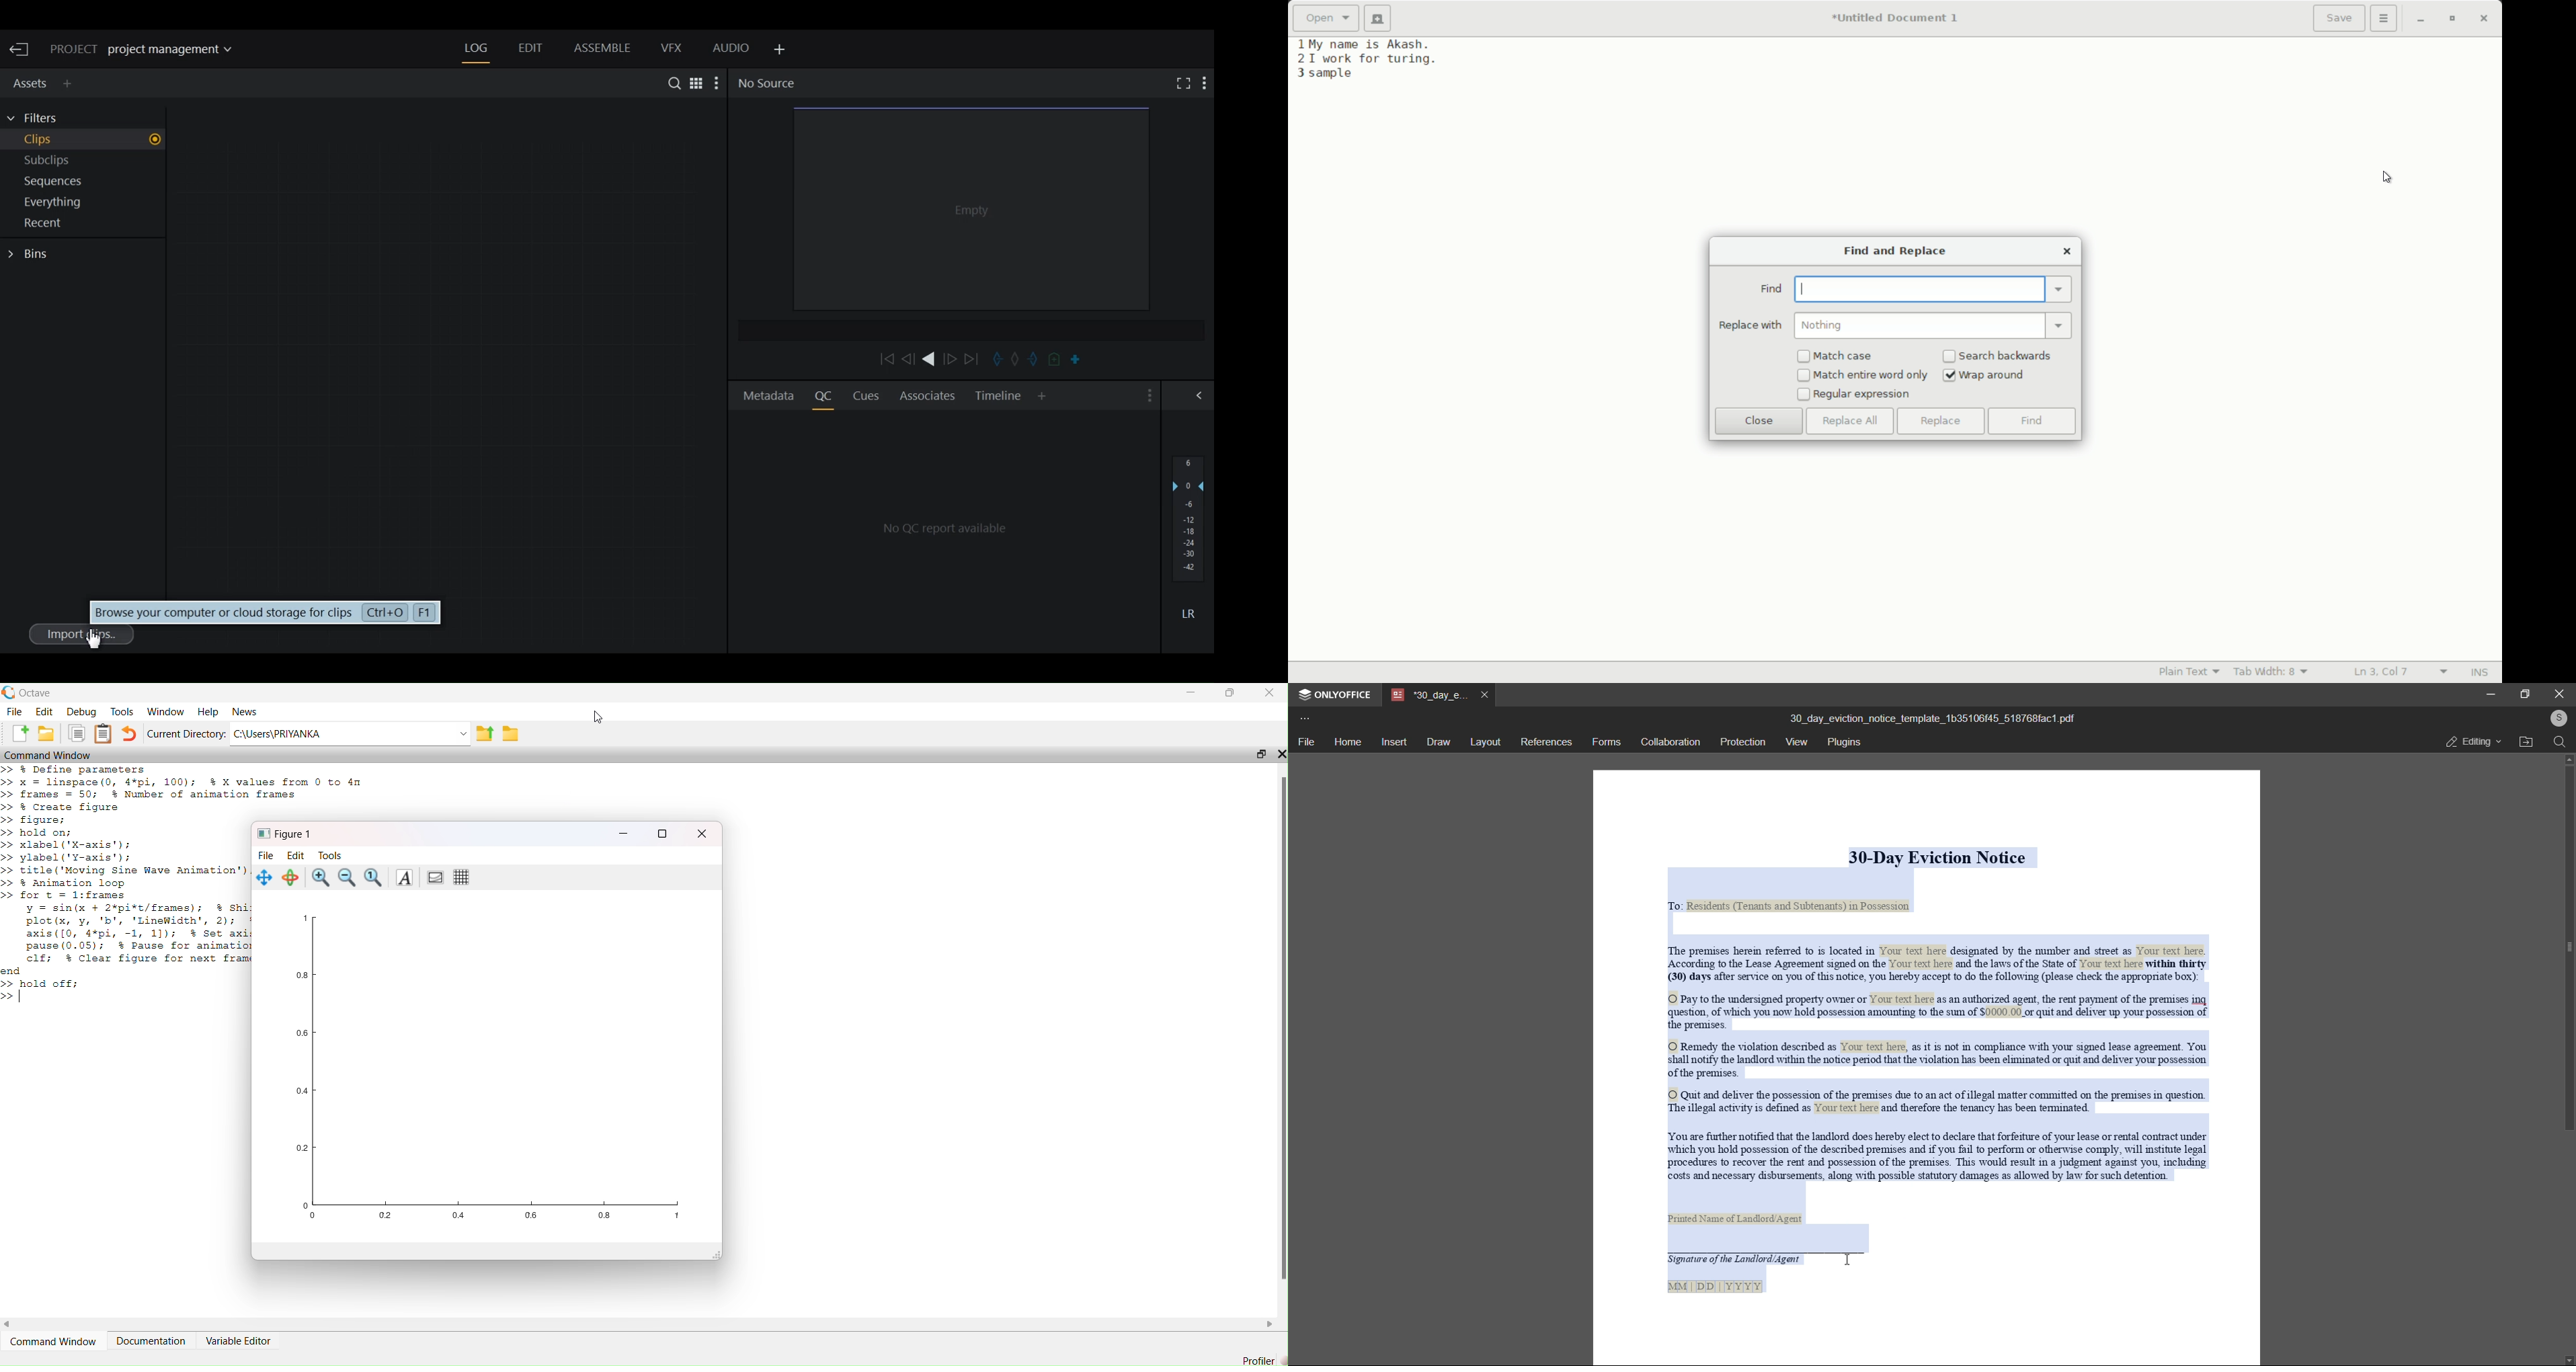 This screenshot has width=2576, height=1372. Describe the element at coordinates (85, 224) in the screenshot. I see `Show Recent in current project` at that location.